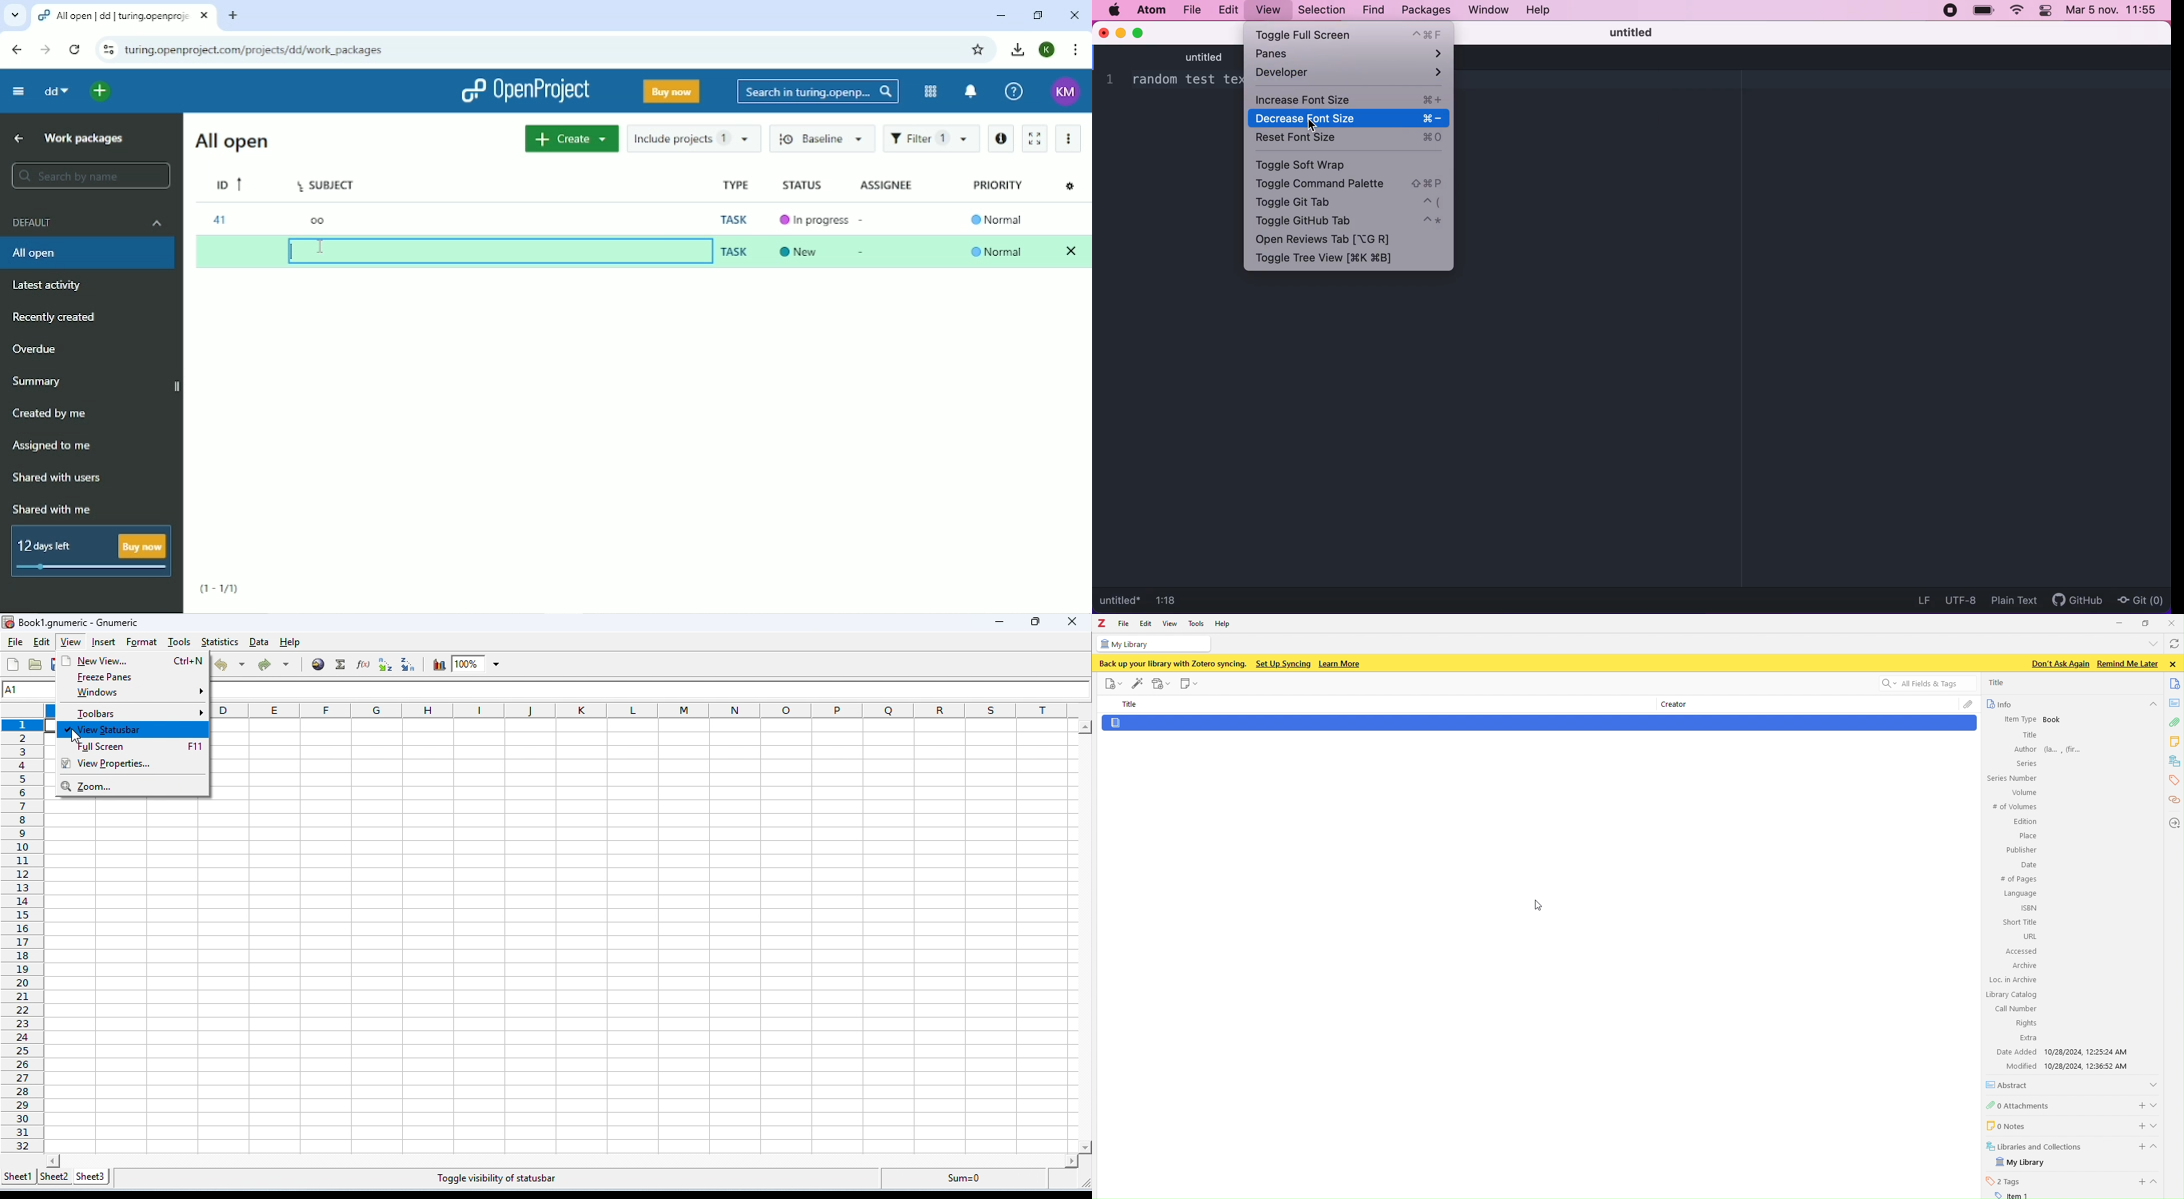 This screenshot has width=2184, height=1204. What do you see at coordinates (2023, 965) in the screenshot?
I see `Archive` at bounding box center [2023, 965].